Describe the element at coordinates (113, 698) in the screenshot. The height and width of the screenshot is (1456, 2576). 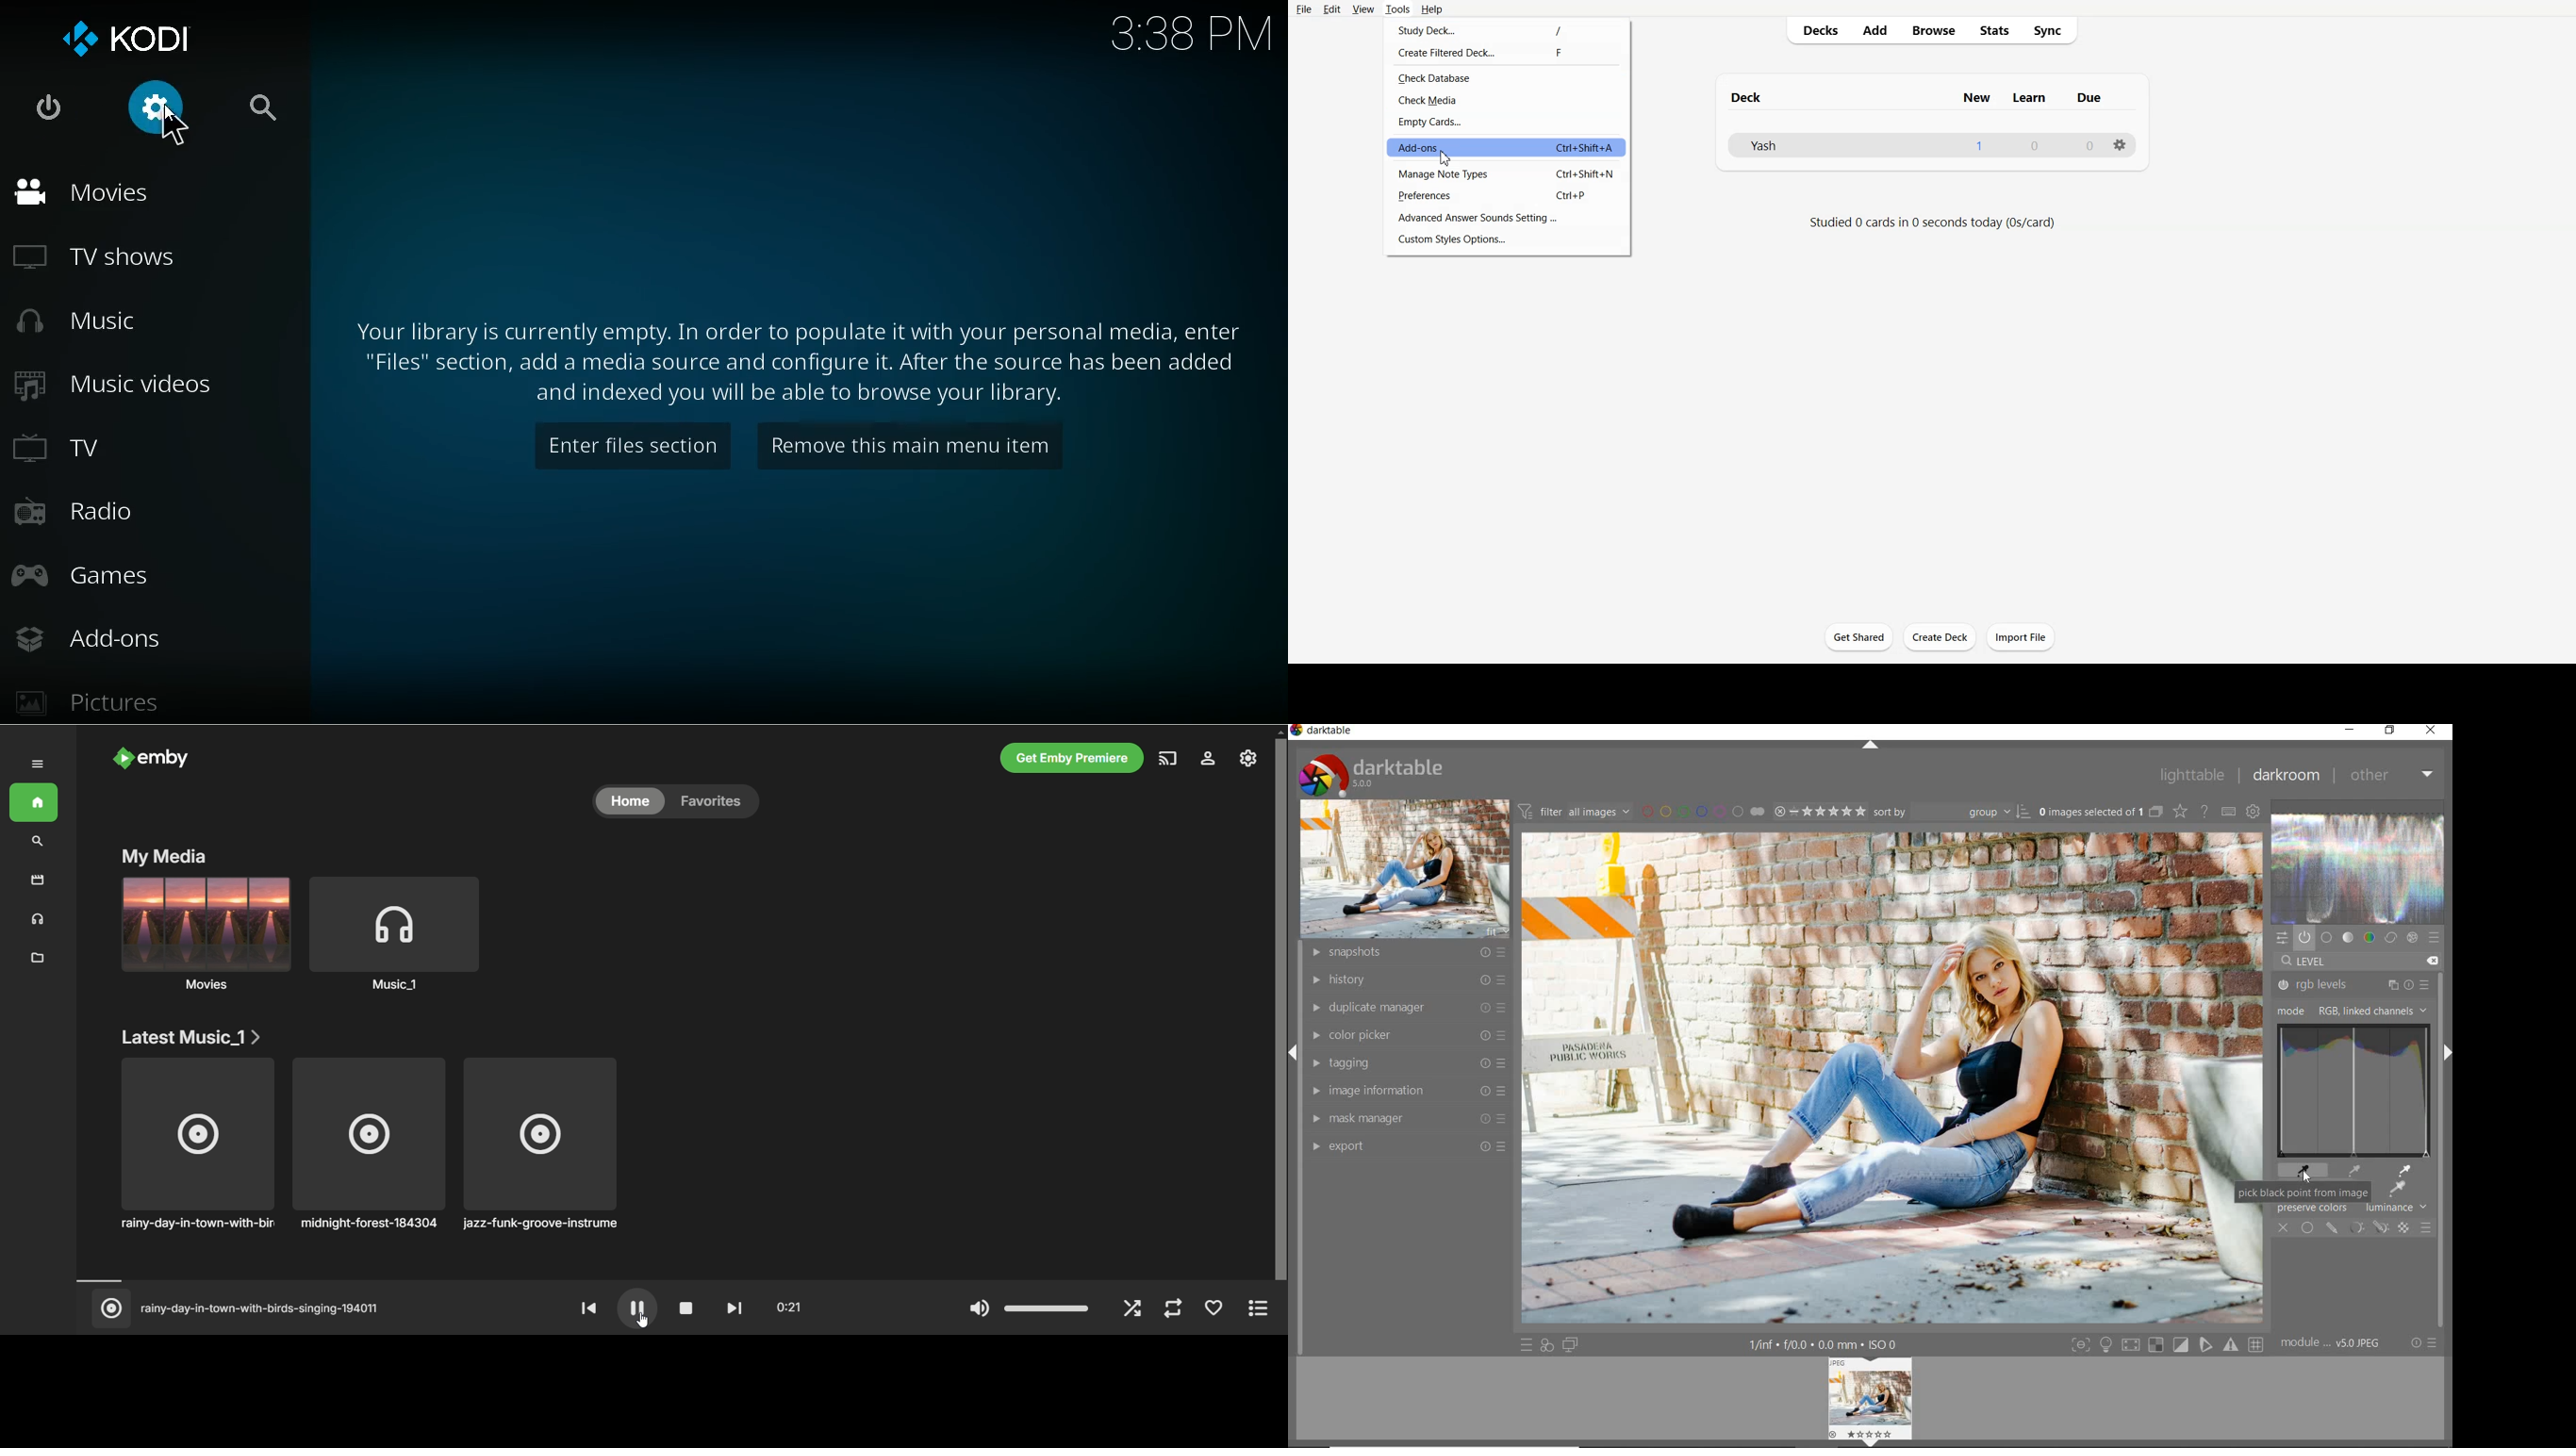
I see `pictures` at that location.